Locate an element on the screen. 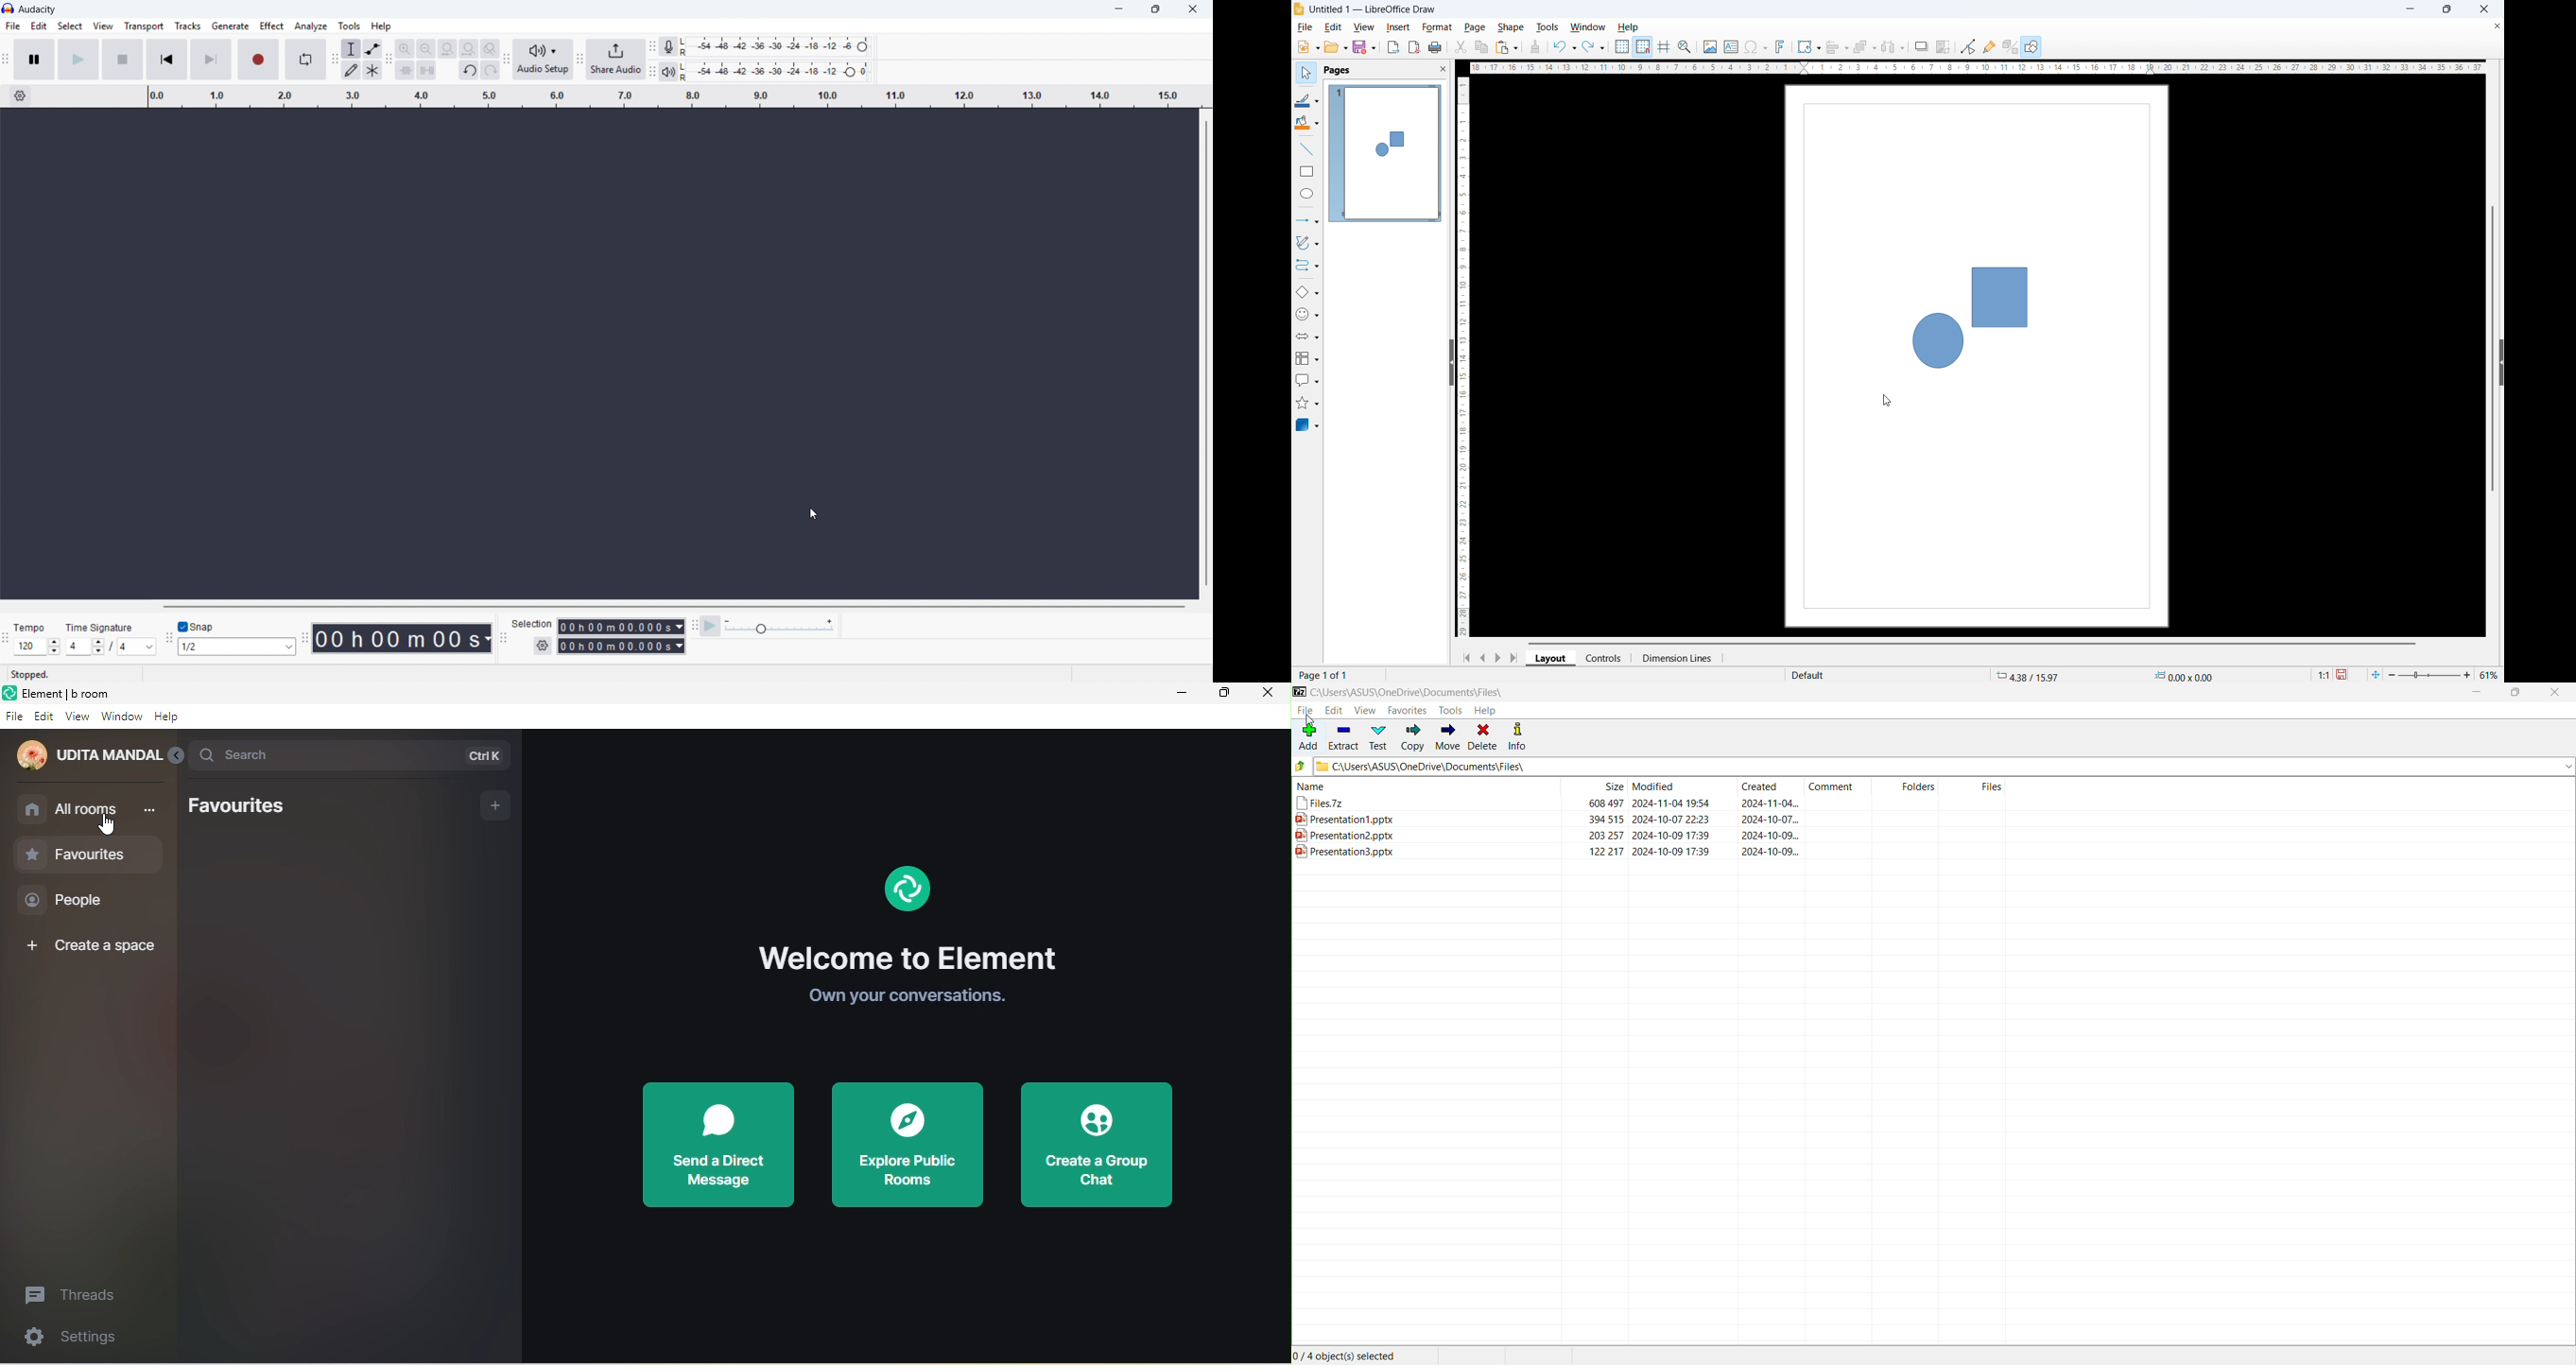 Image resolution: width=2576 pixels, height=1372 pixels. selection toolbar is located at coordinates (502, 640).